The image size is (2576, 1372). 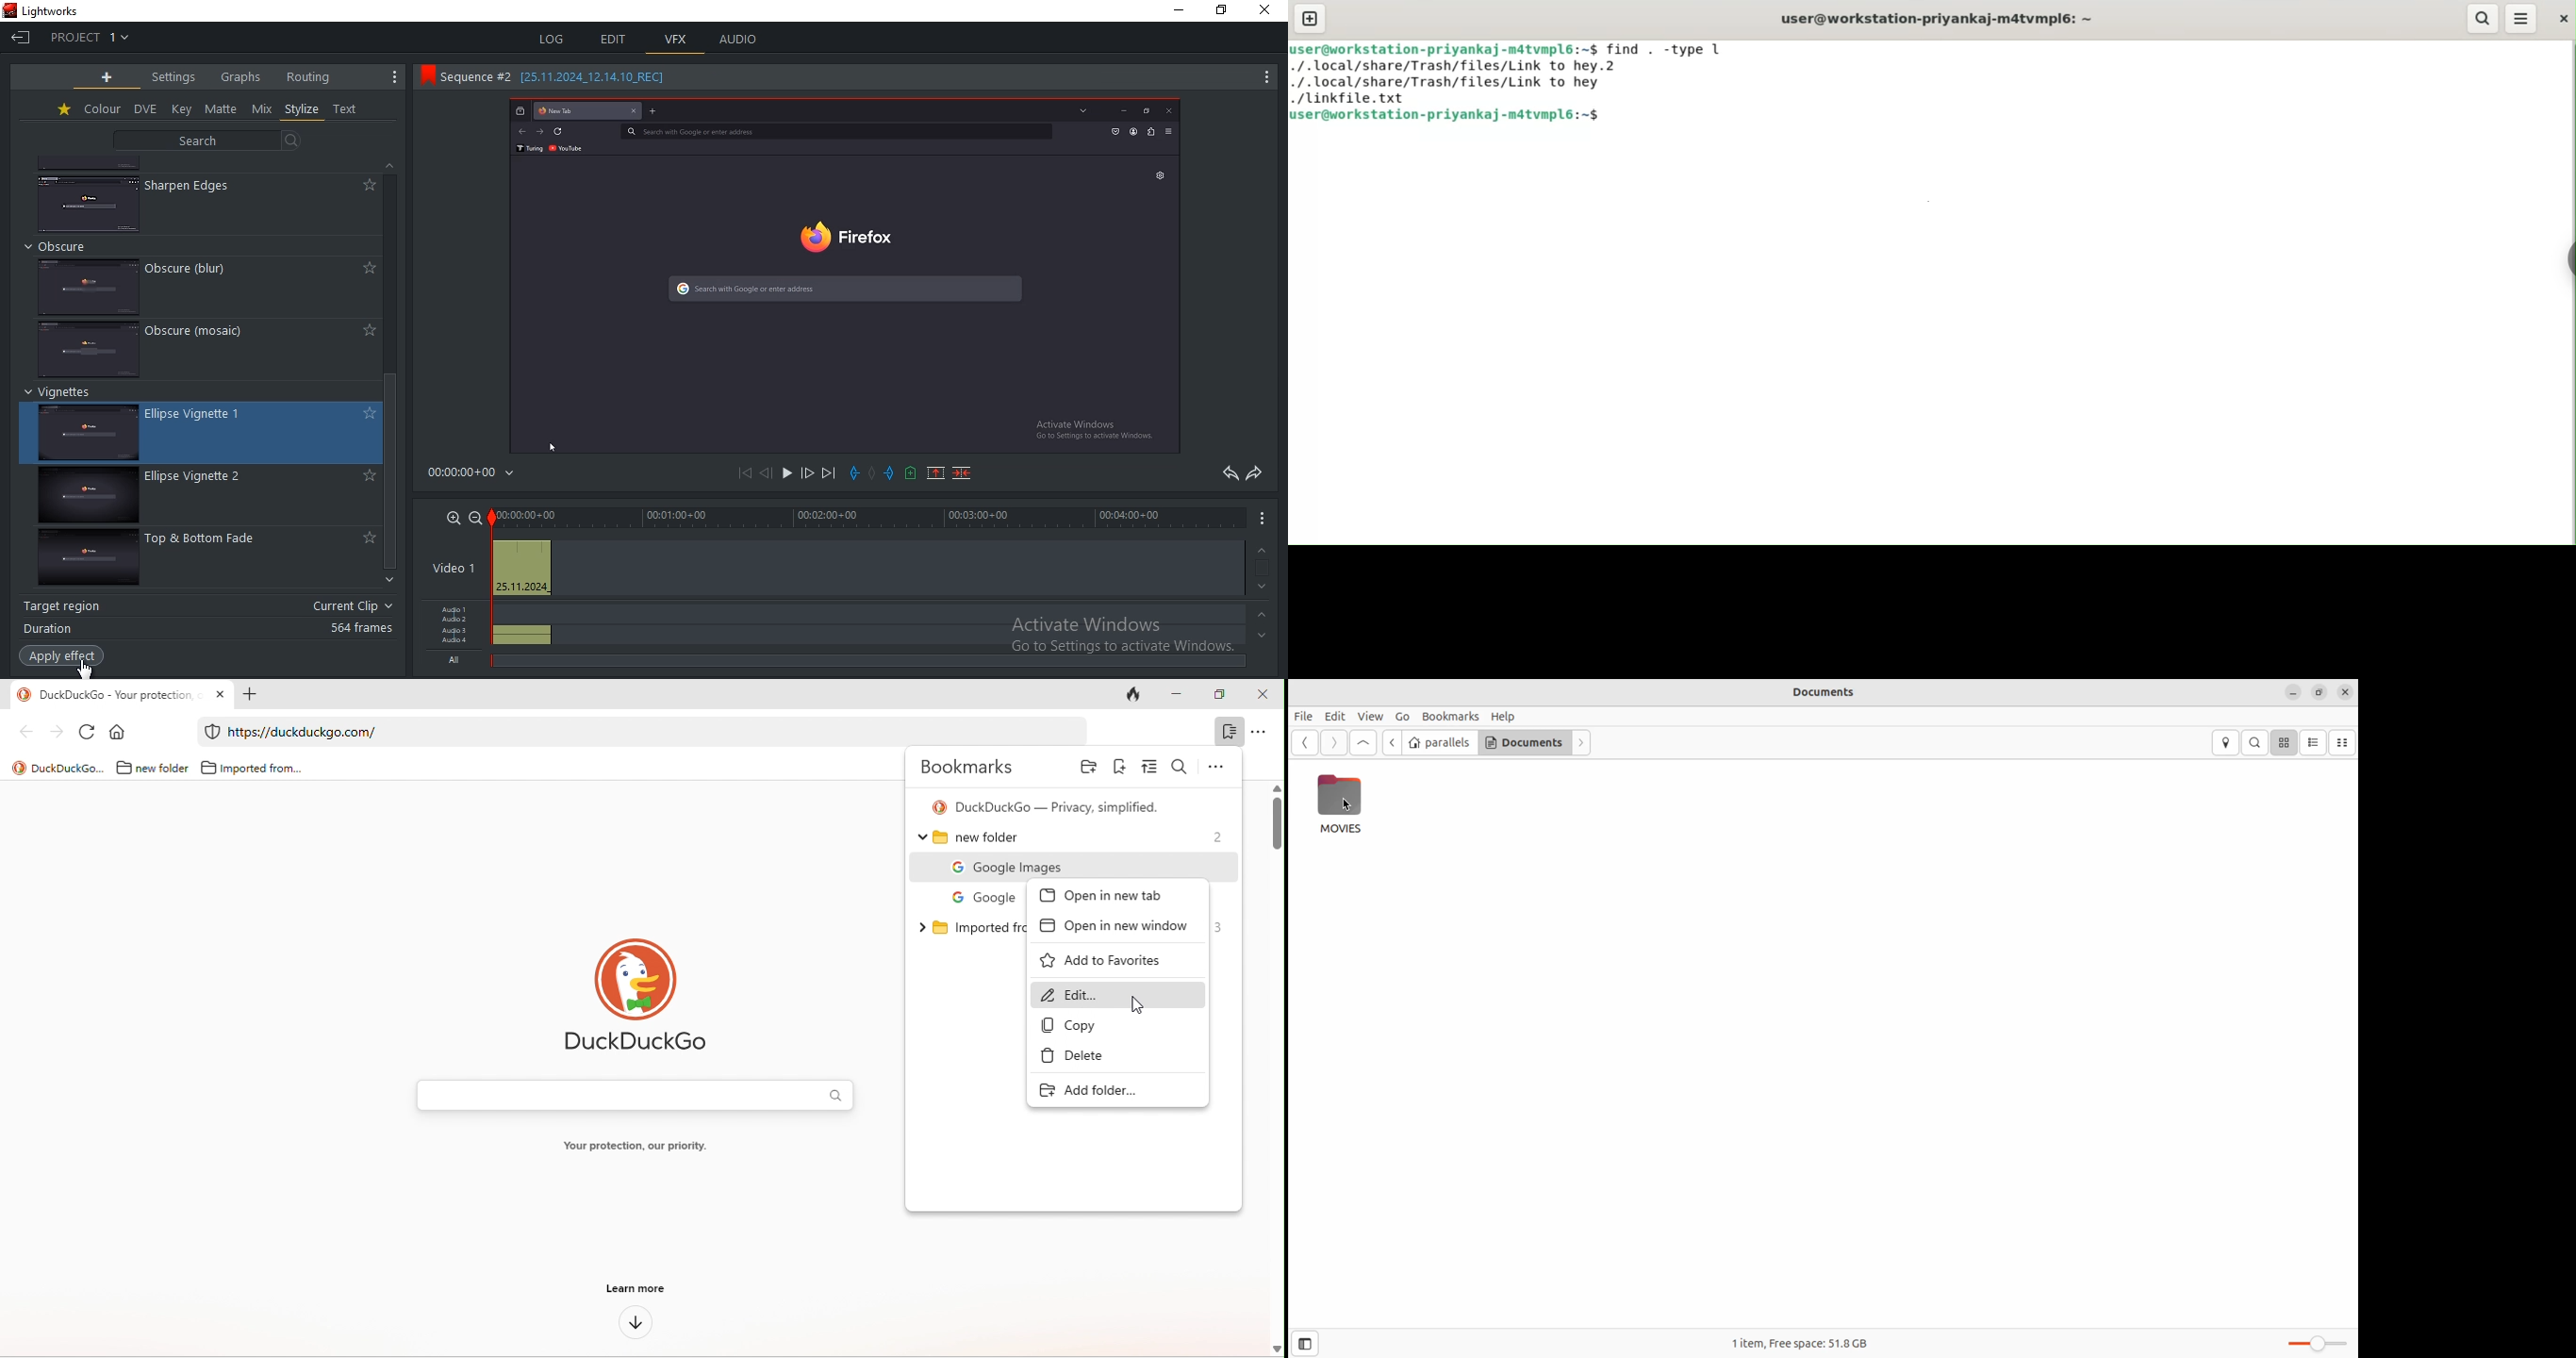 I want to click on settings, so click(x=176, y=77).